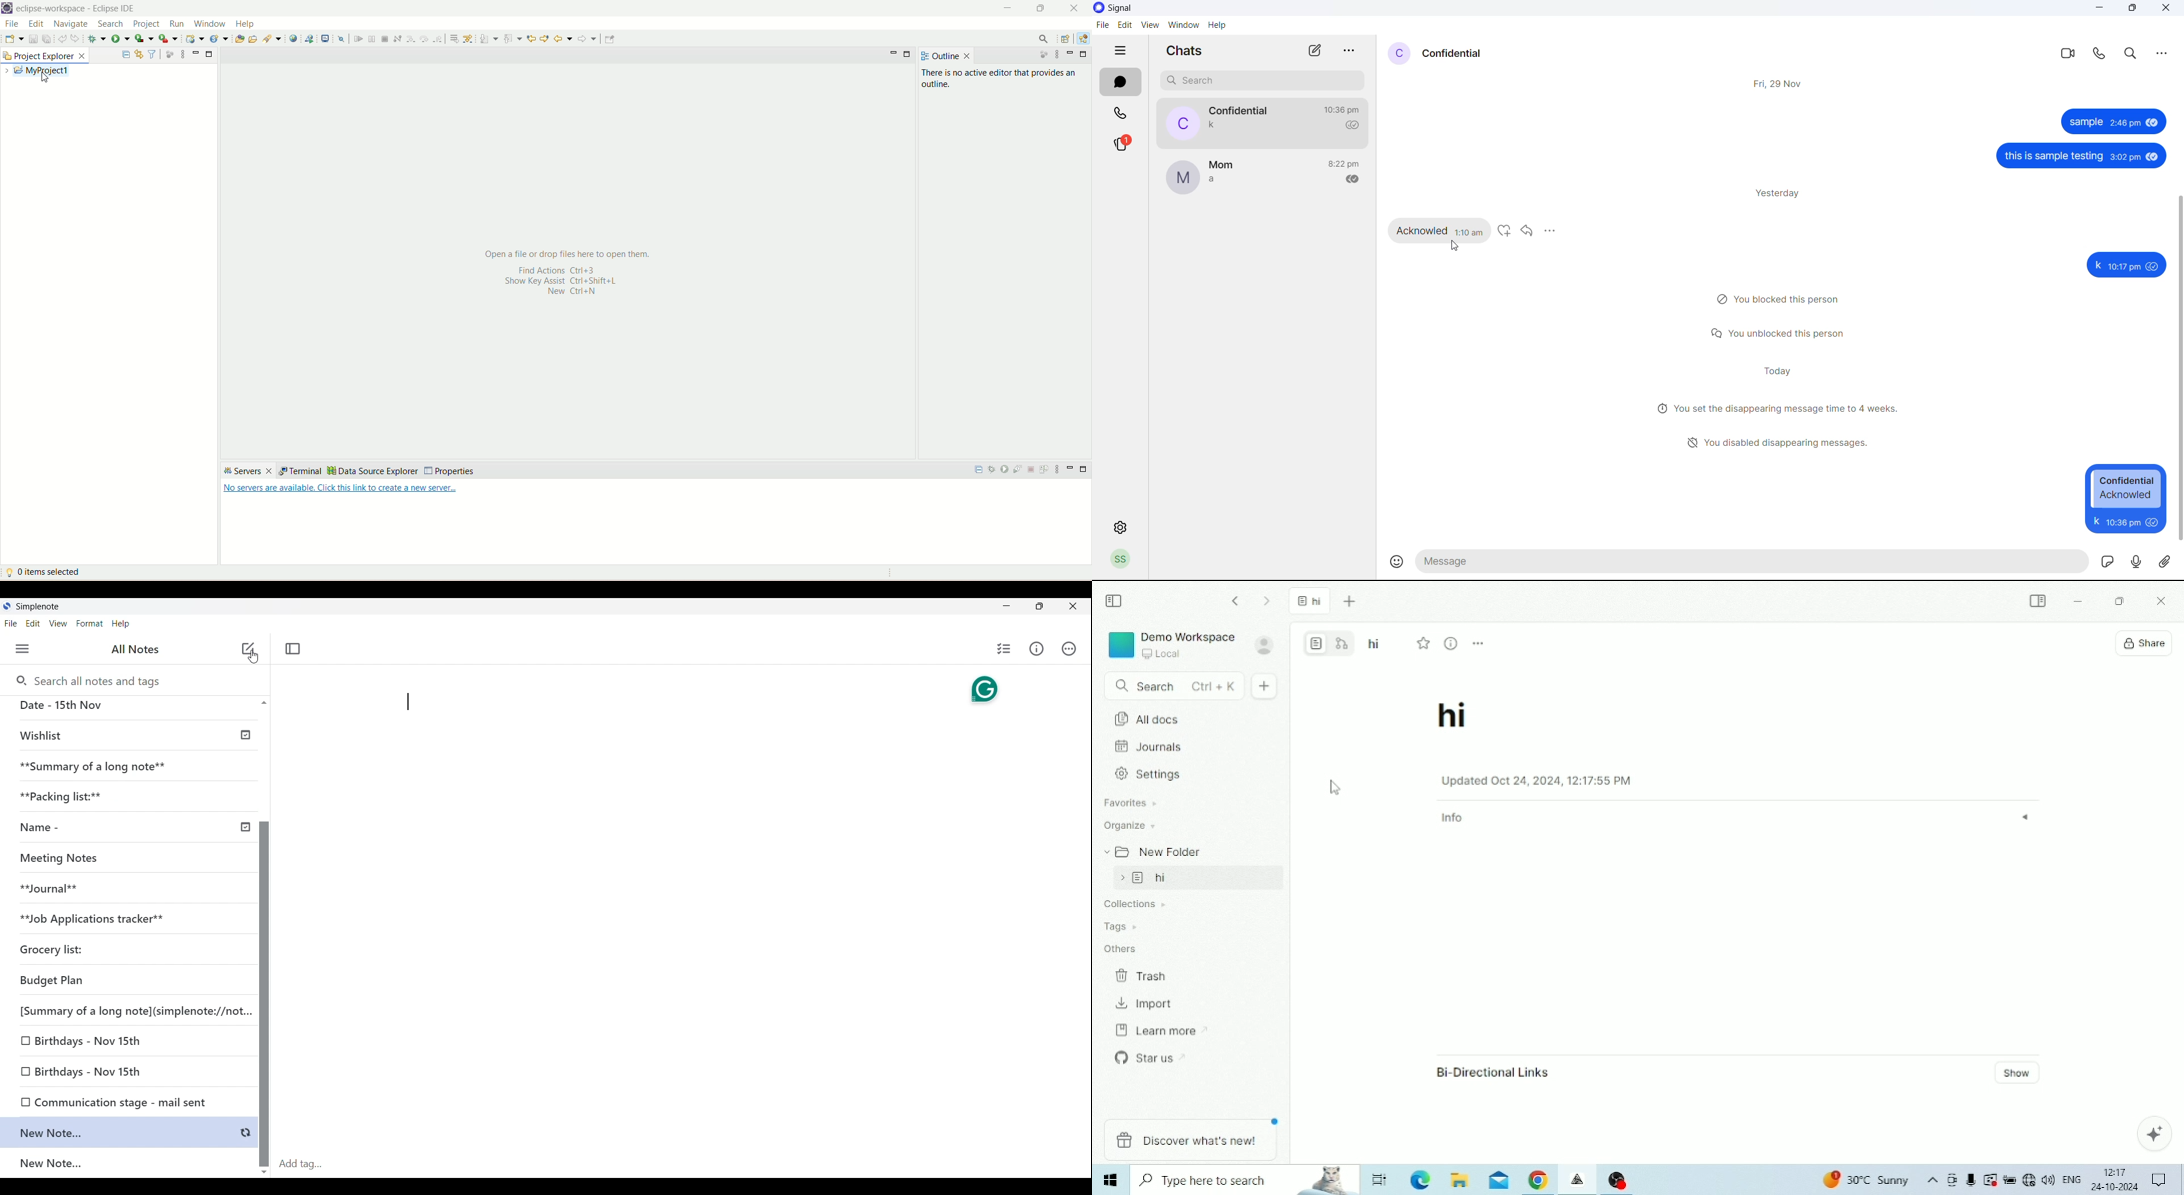  Describe the element at coordinates (1084, 471) in the screenshot. I see `maximize` at that location.